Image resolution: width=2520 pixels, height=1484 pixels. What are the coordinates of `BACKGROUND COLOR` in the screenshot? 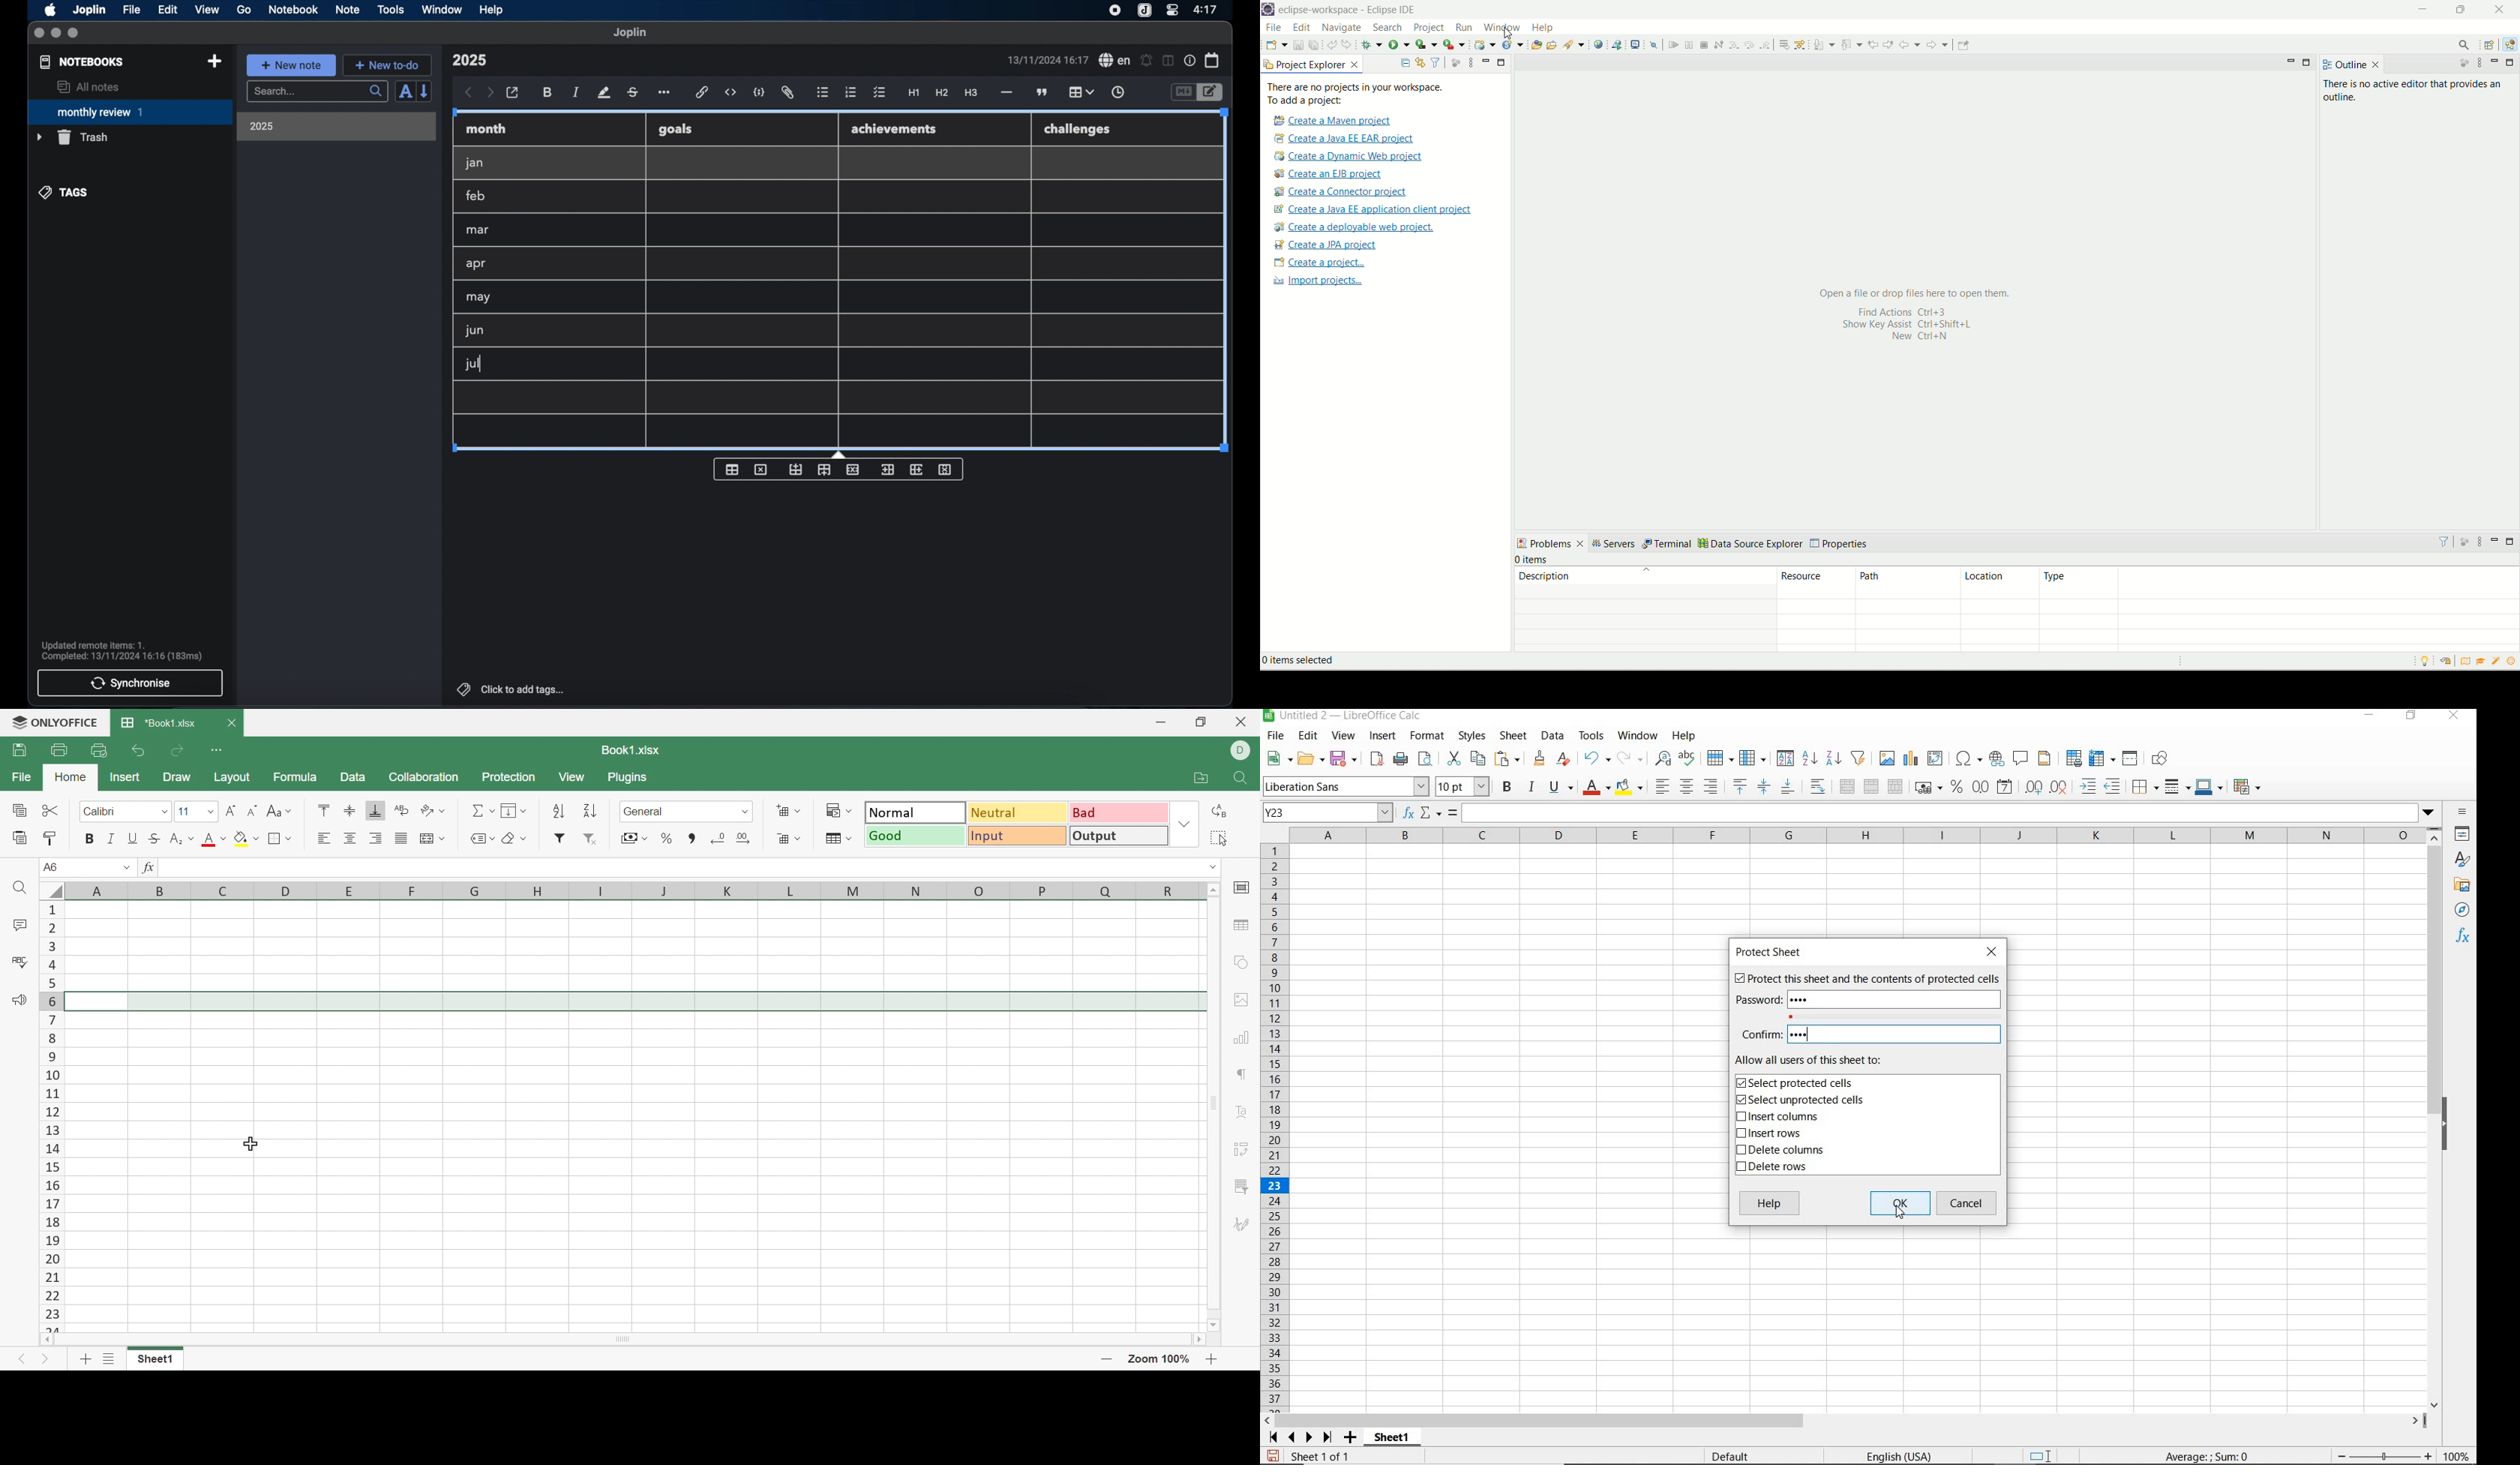 It's located at (1629, 786).